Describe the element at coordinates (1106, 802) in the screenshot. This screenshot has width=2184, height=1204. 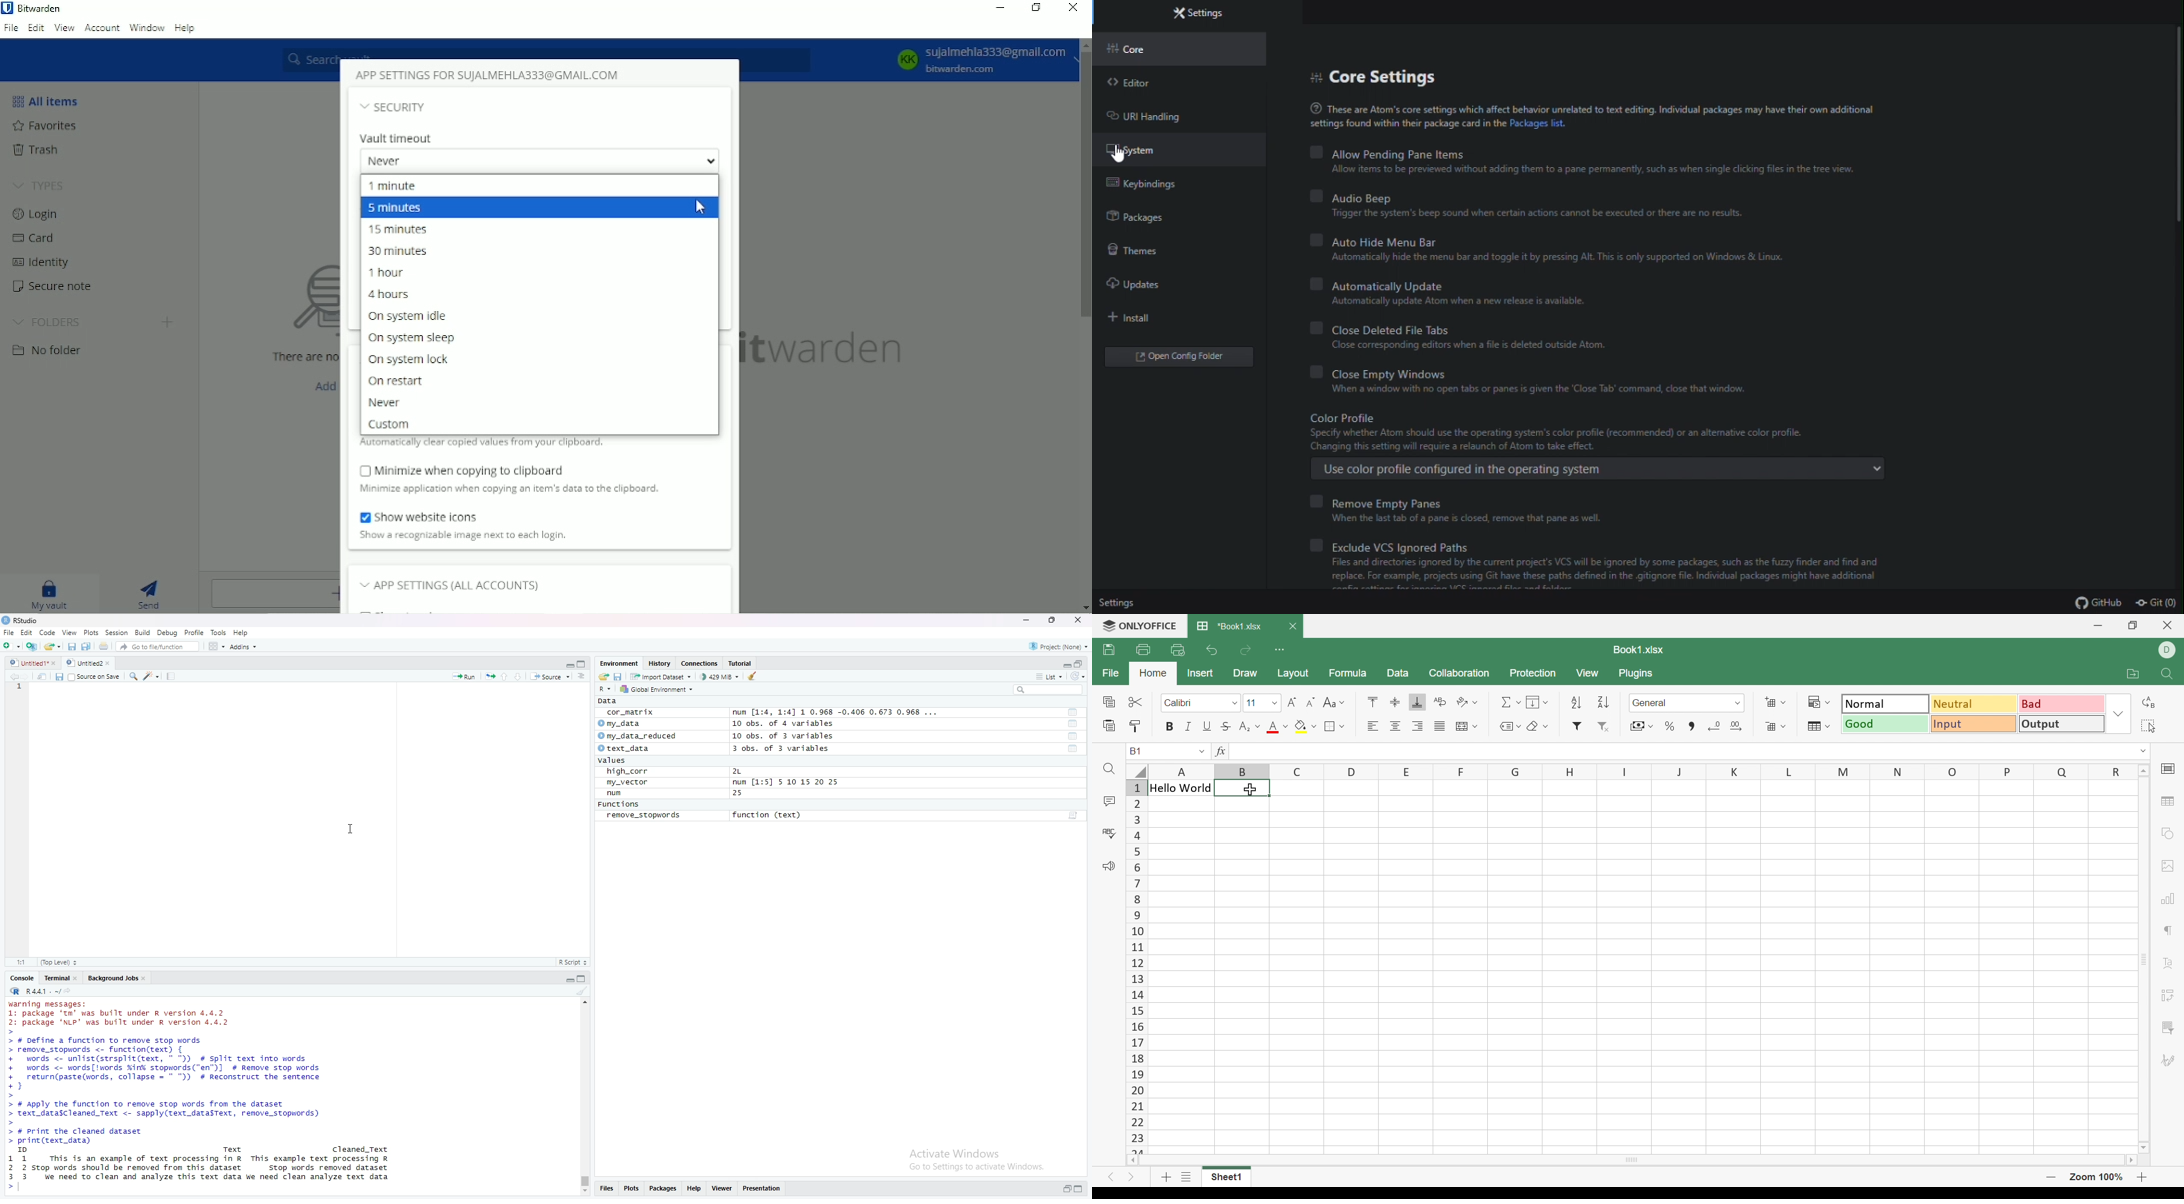
I see `Comments` at that location.